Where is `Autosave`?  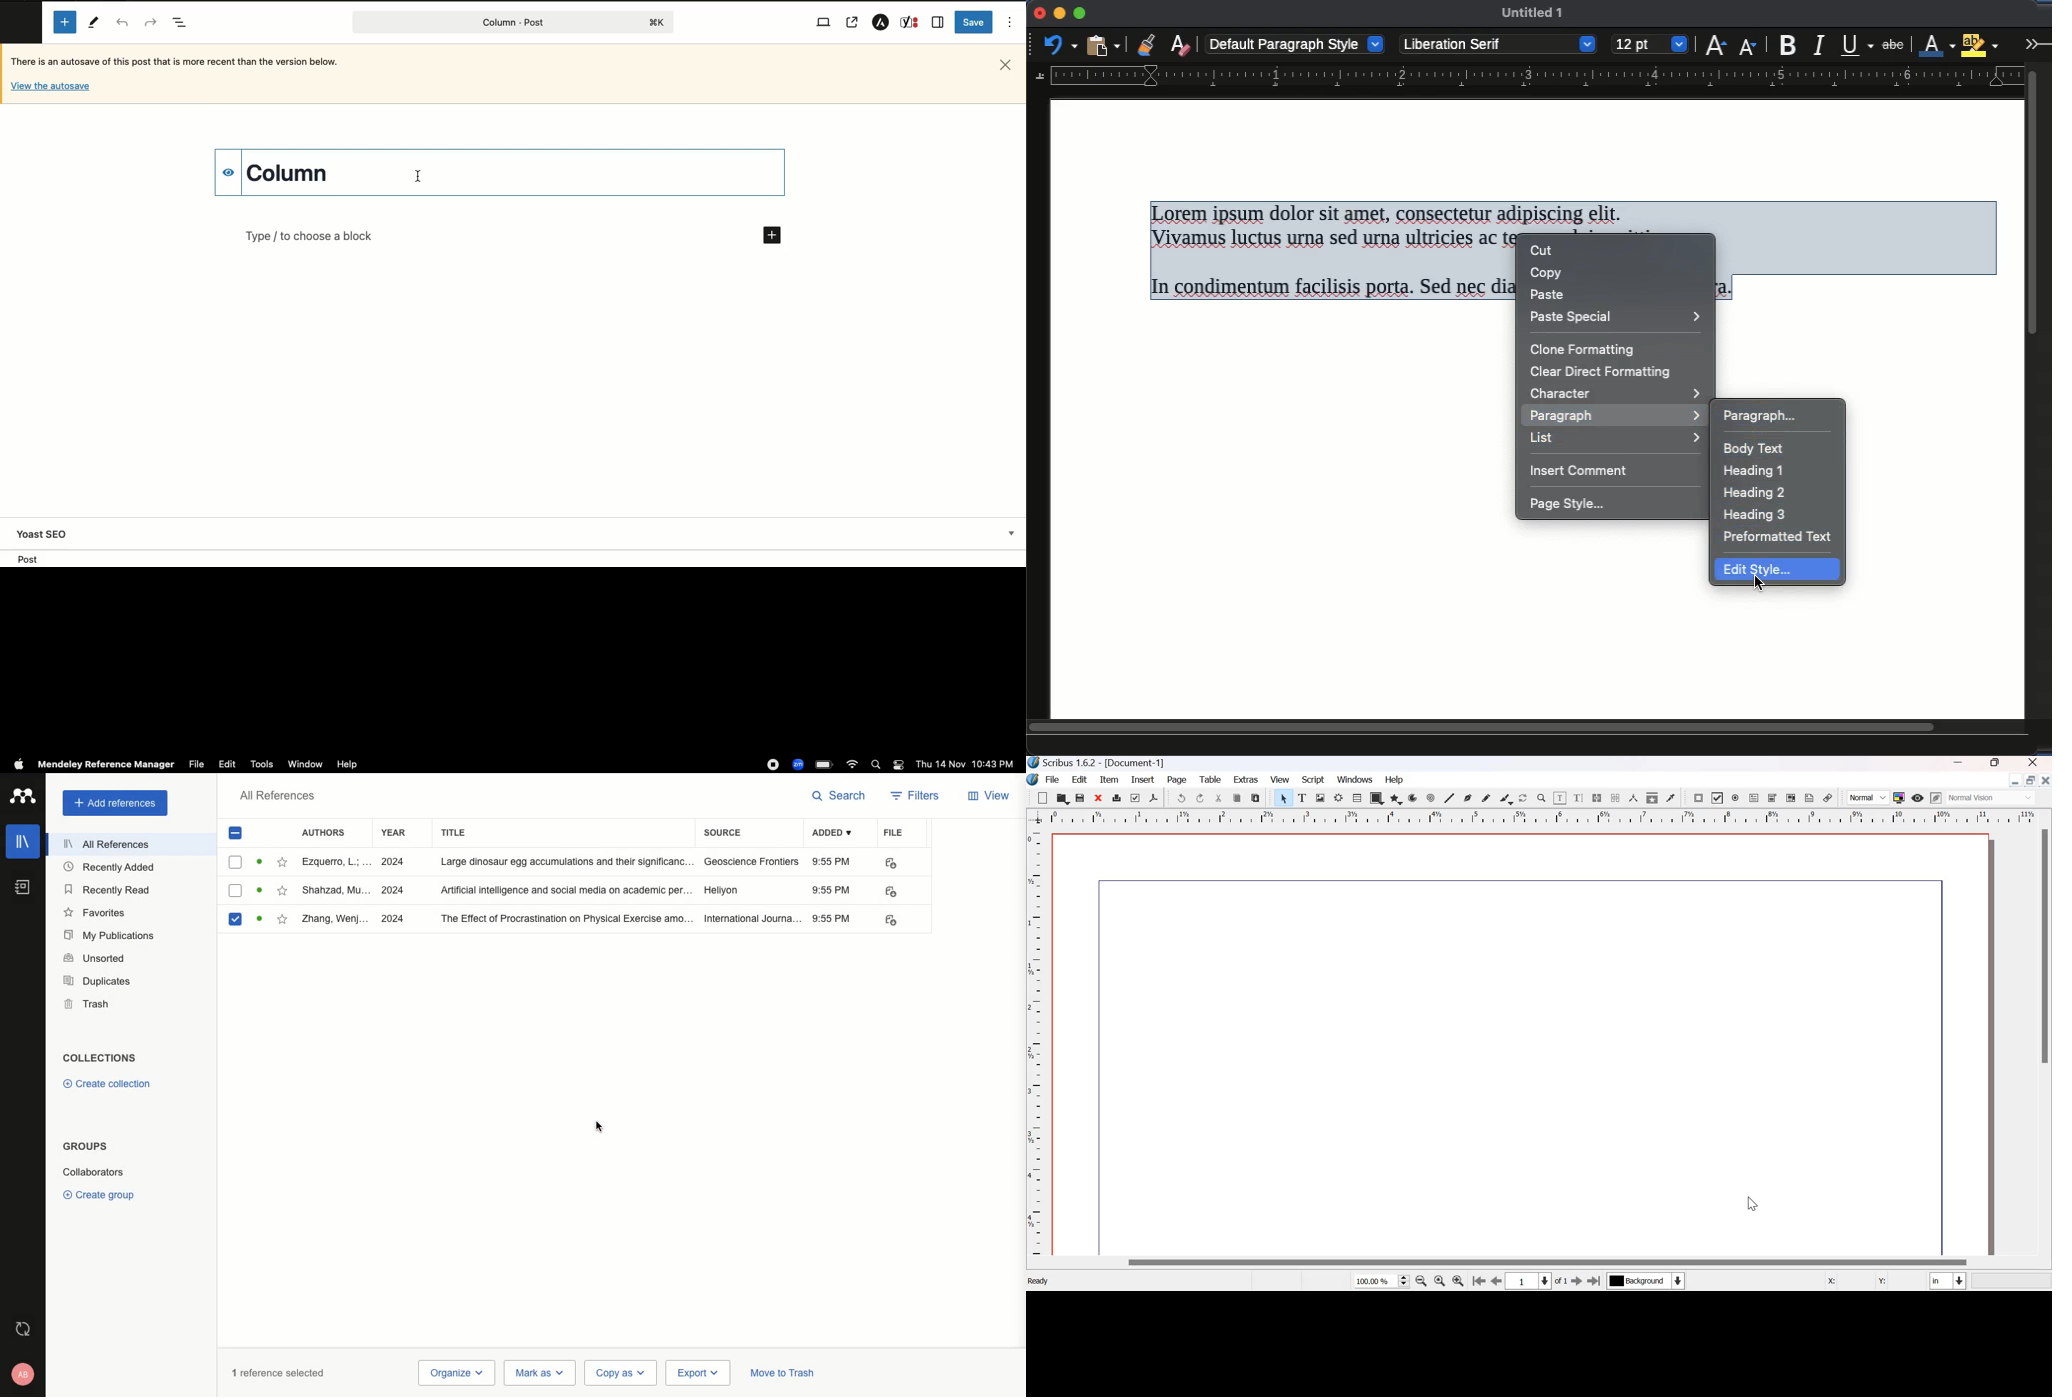 Autosave is located at coordinates (192, 61).